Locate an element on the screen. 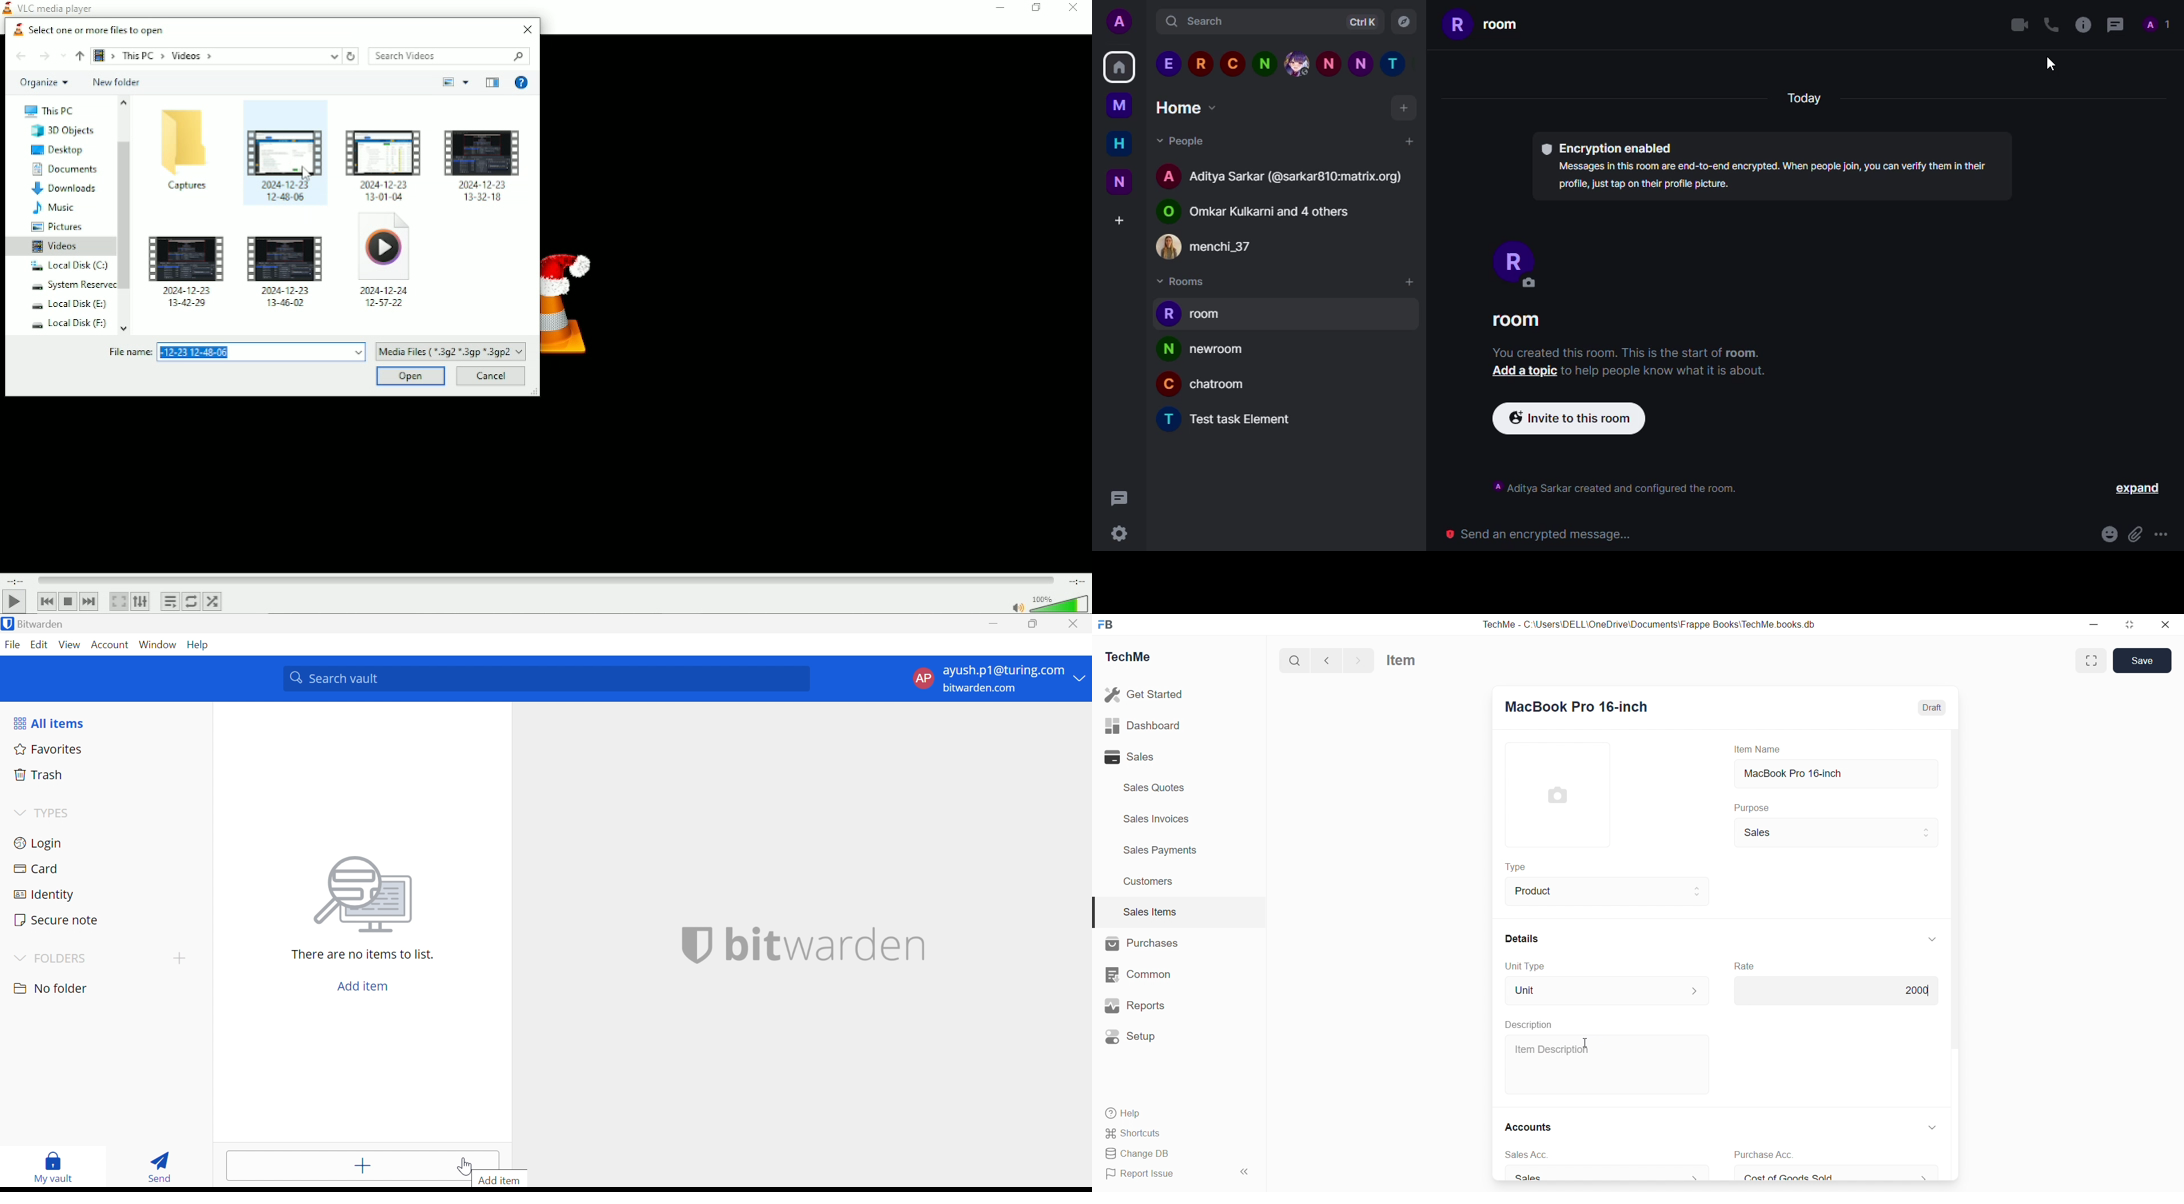 This screenshot has width=2184, height=1204. Threads is located at coordinates (1120, 499).